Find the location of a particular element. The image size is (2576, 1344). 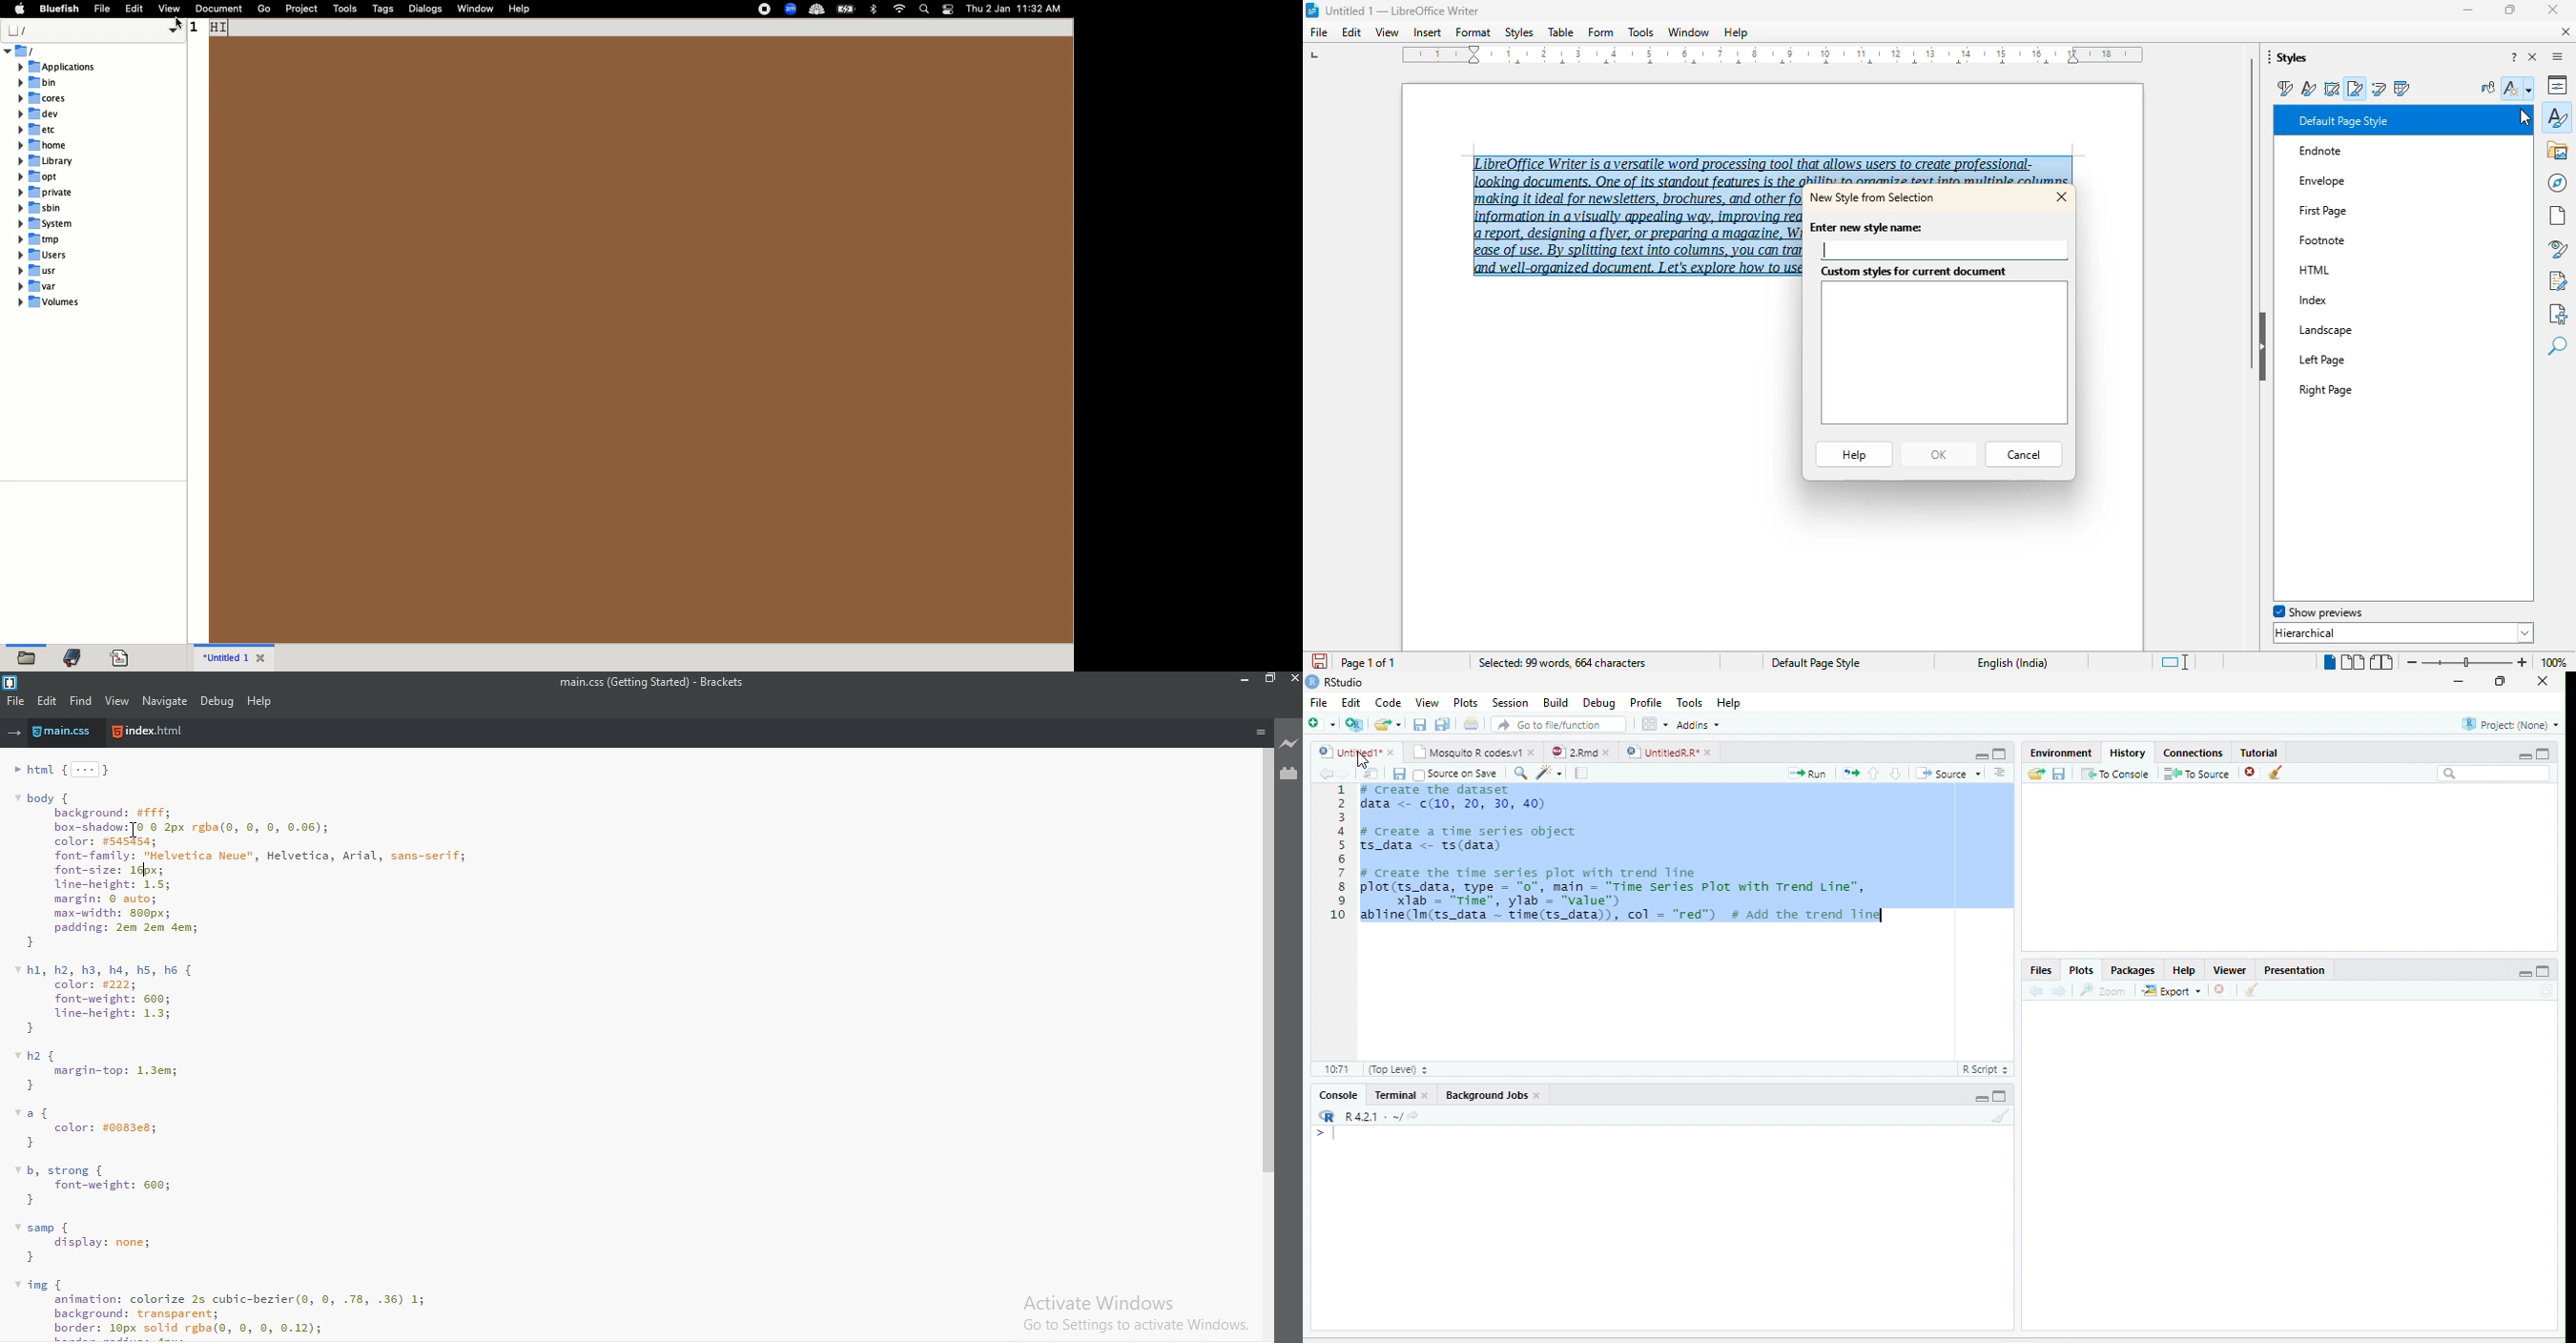

live preview is located at coordinates (1289, 745).